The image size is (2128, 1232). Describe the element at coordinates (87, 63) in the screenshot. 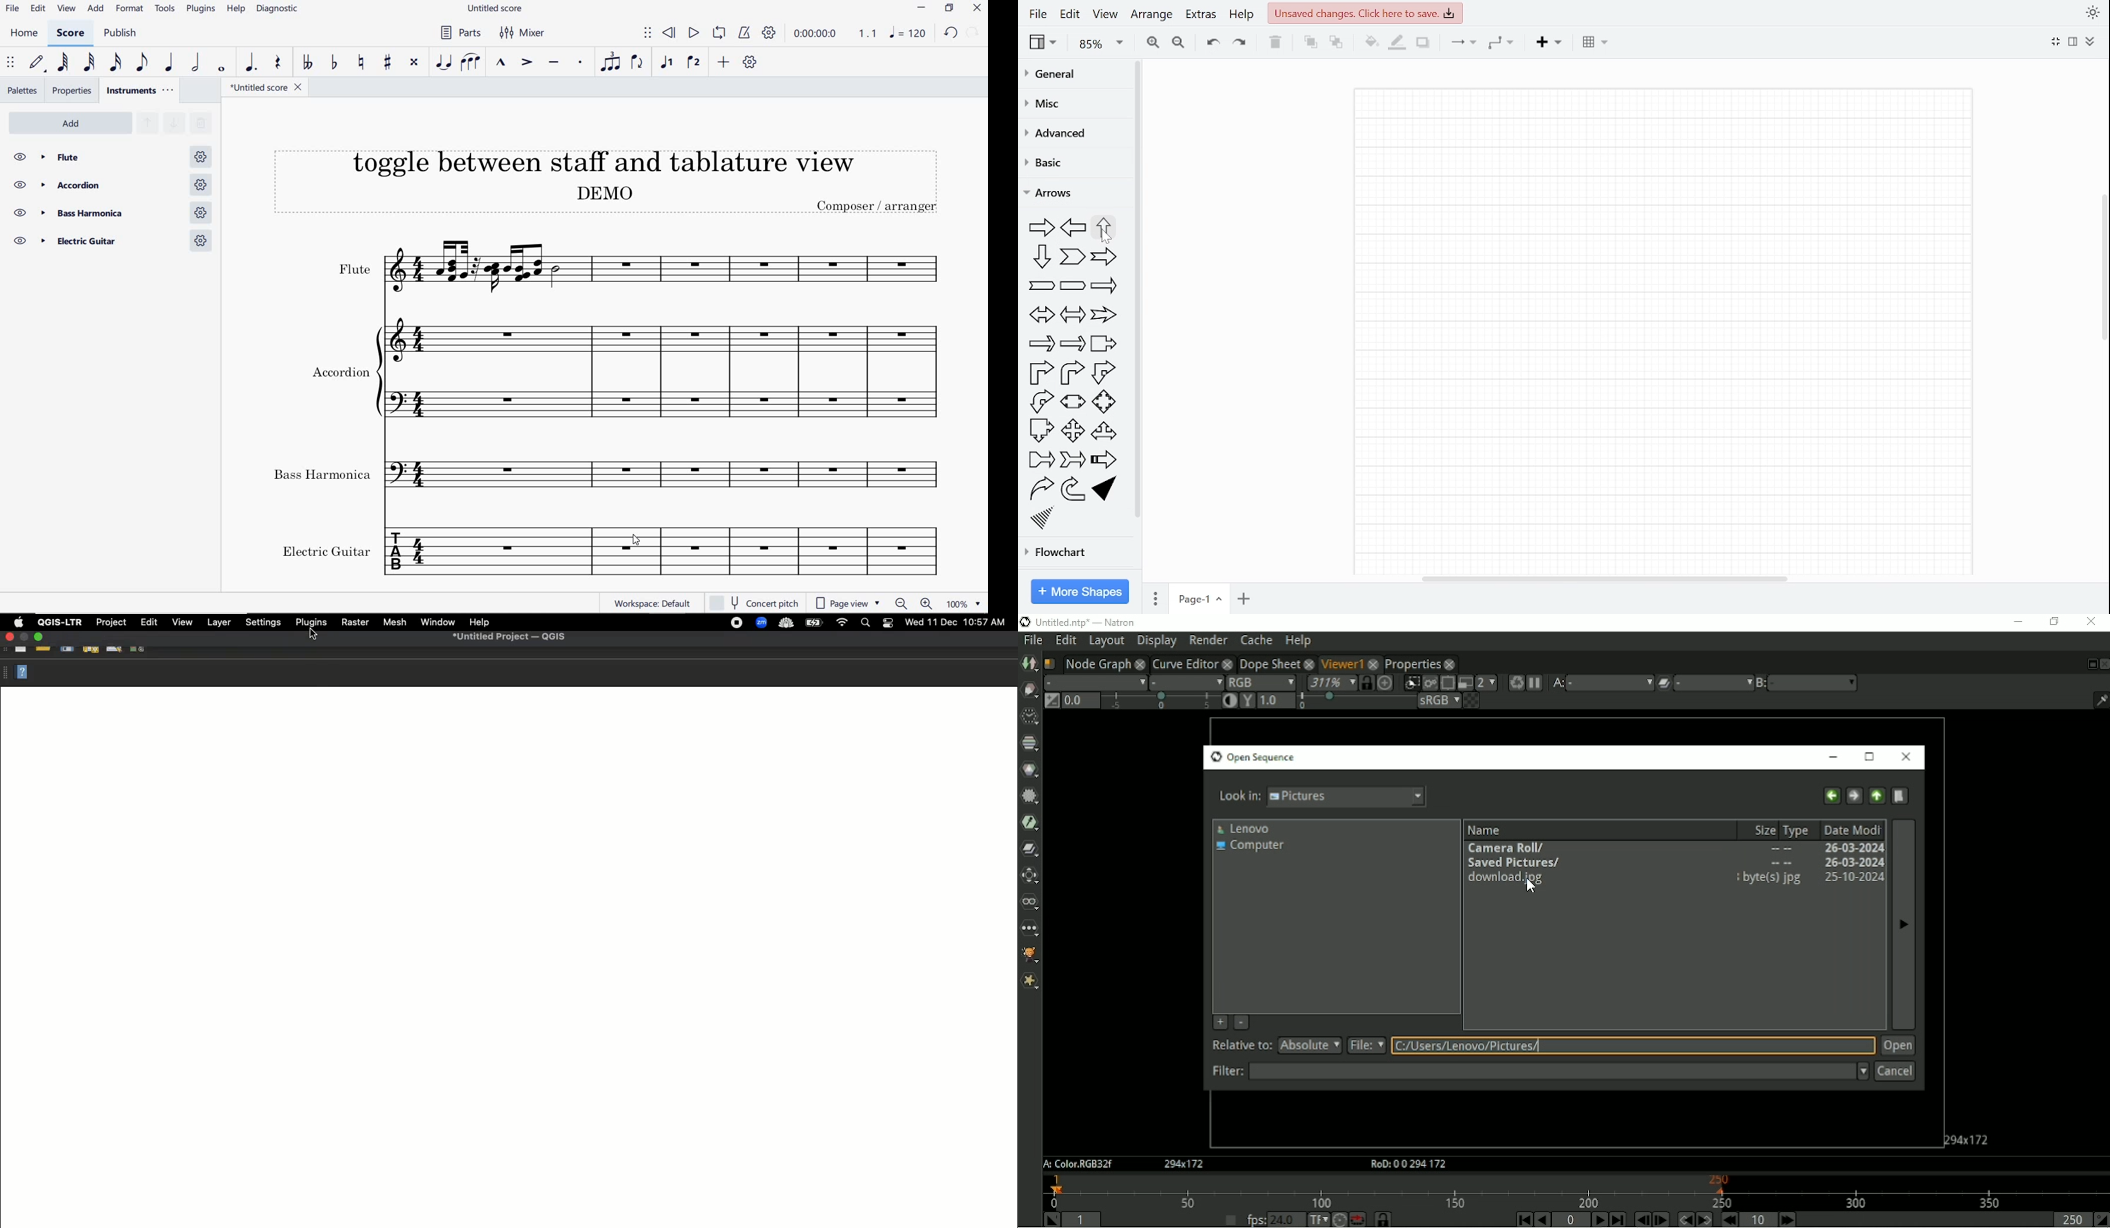

I see `32nd note` at that location.